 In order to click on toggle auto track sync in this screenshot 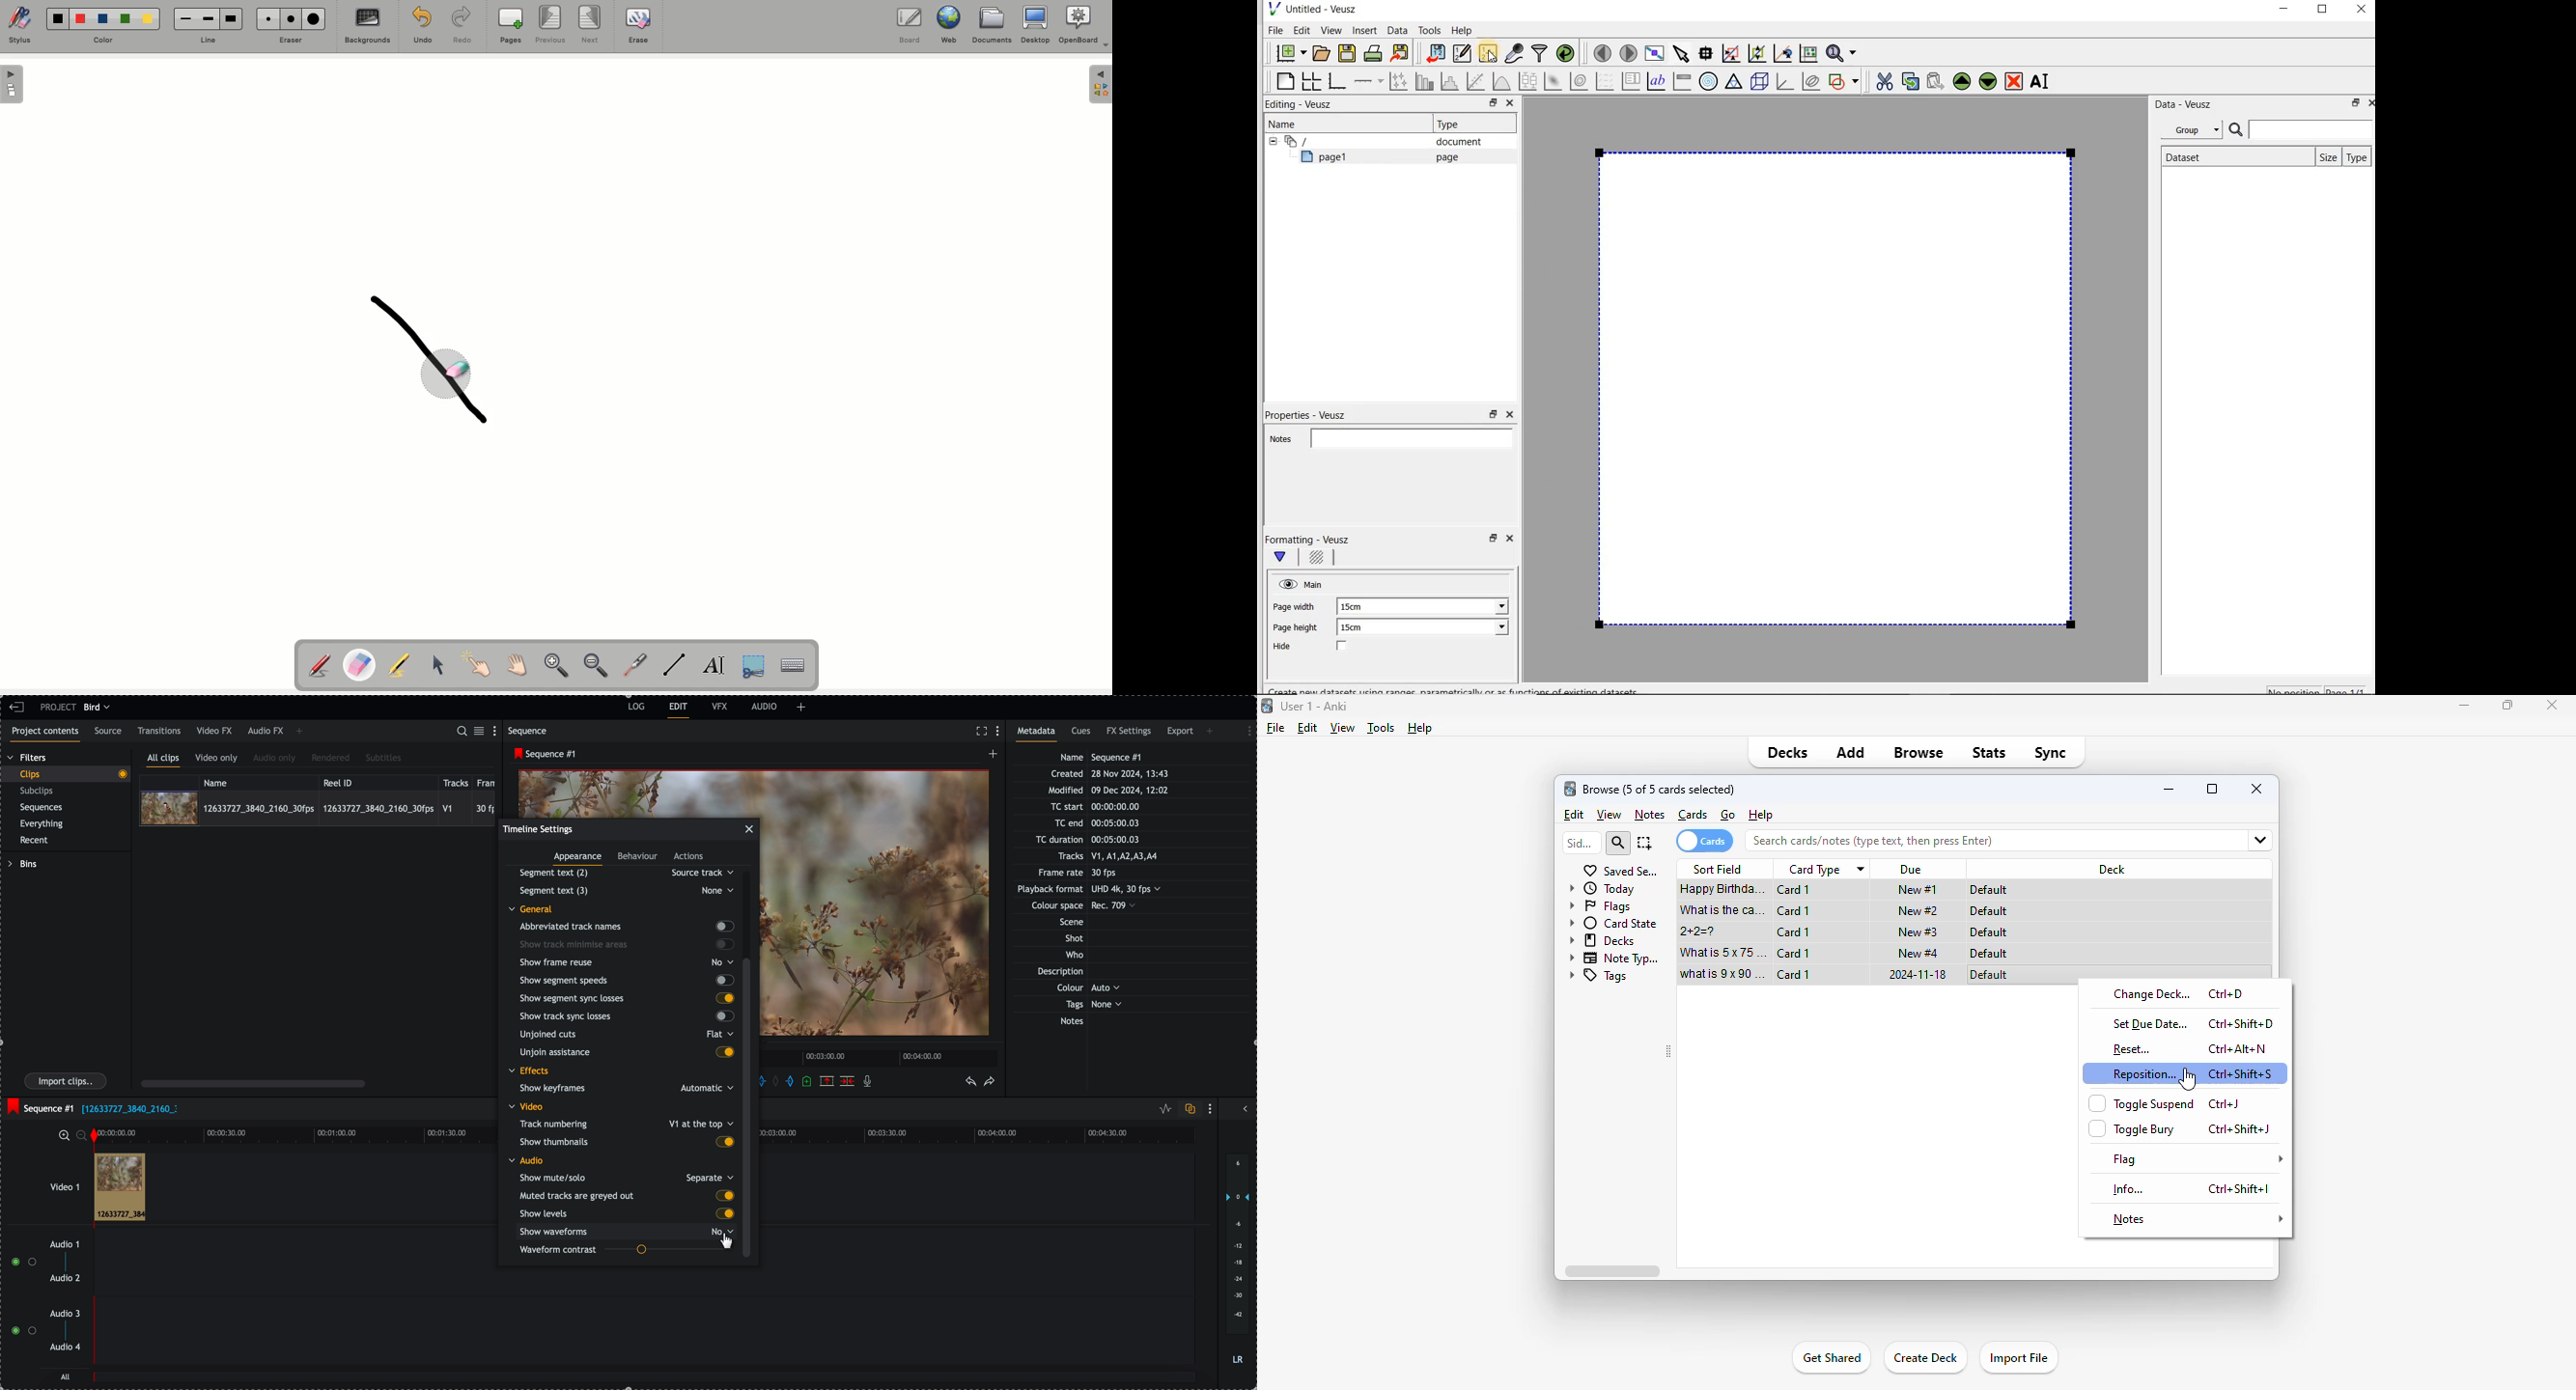, I will do `click(1188, 1109)`.